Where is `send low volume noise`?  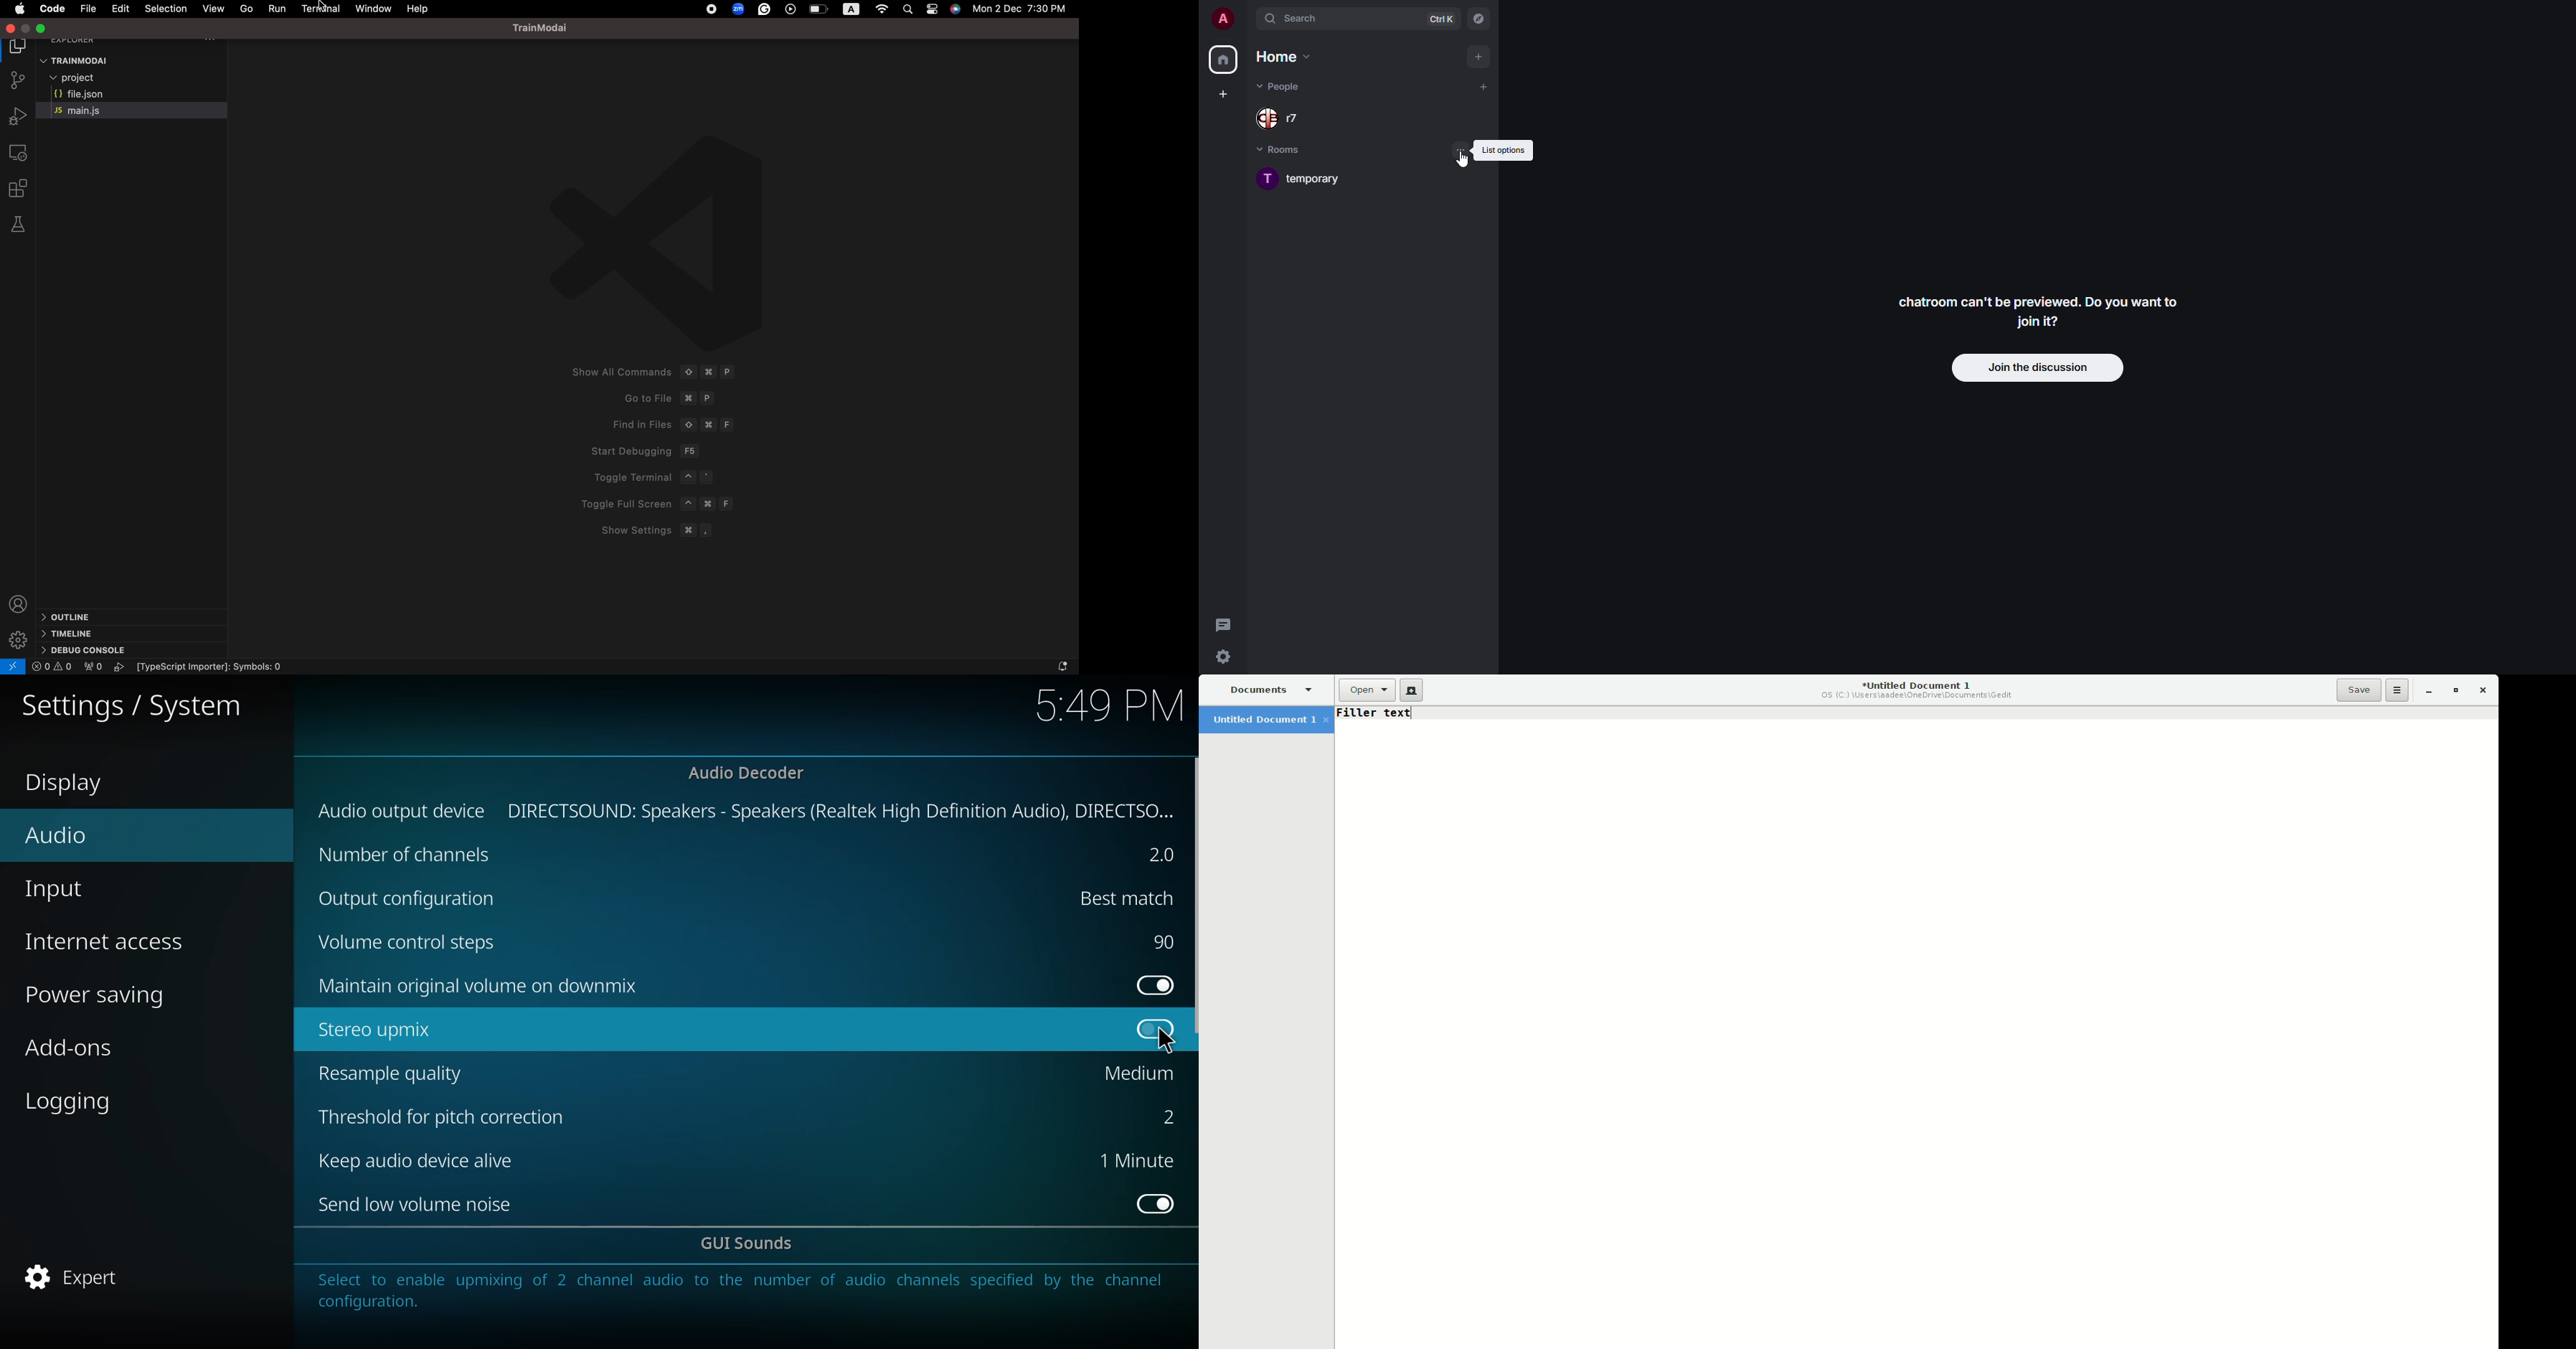
send low volume noise is located at coordinates (418, 1206).